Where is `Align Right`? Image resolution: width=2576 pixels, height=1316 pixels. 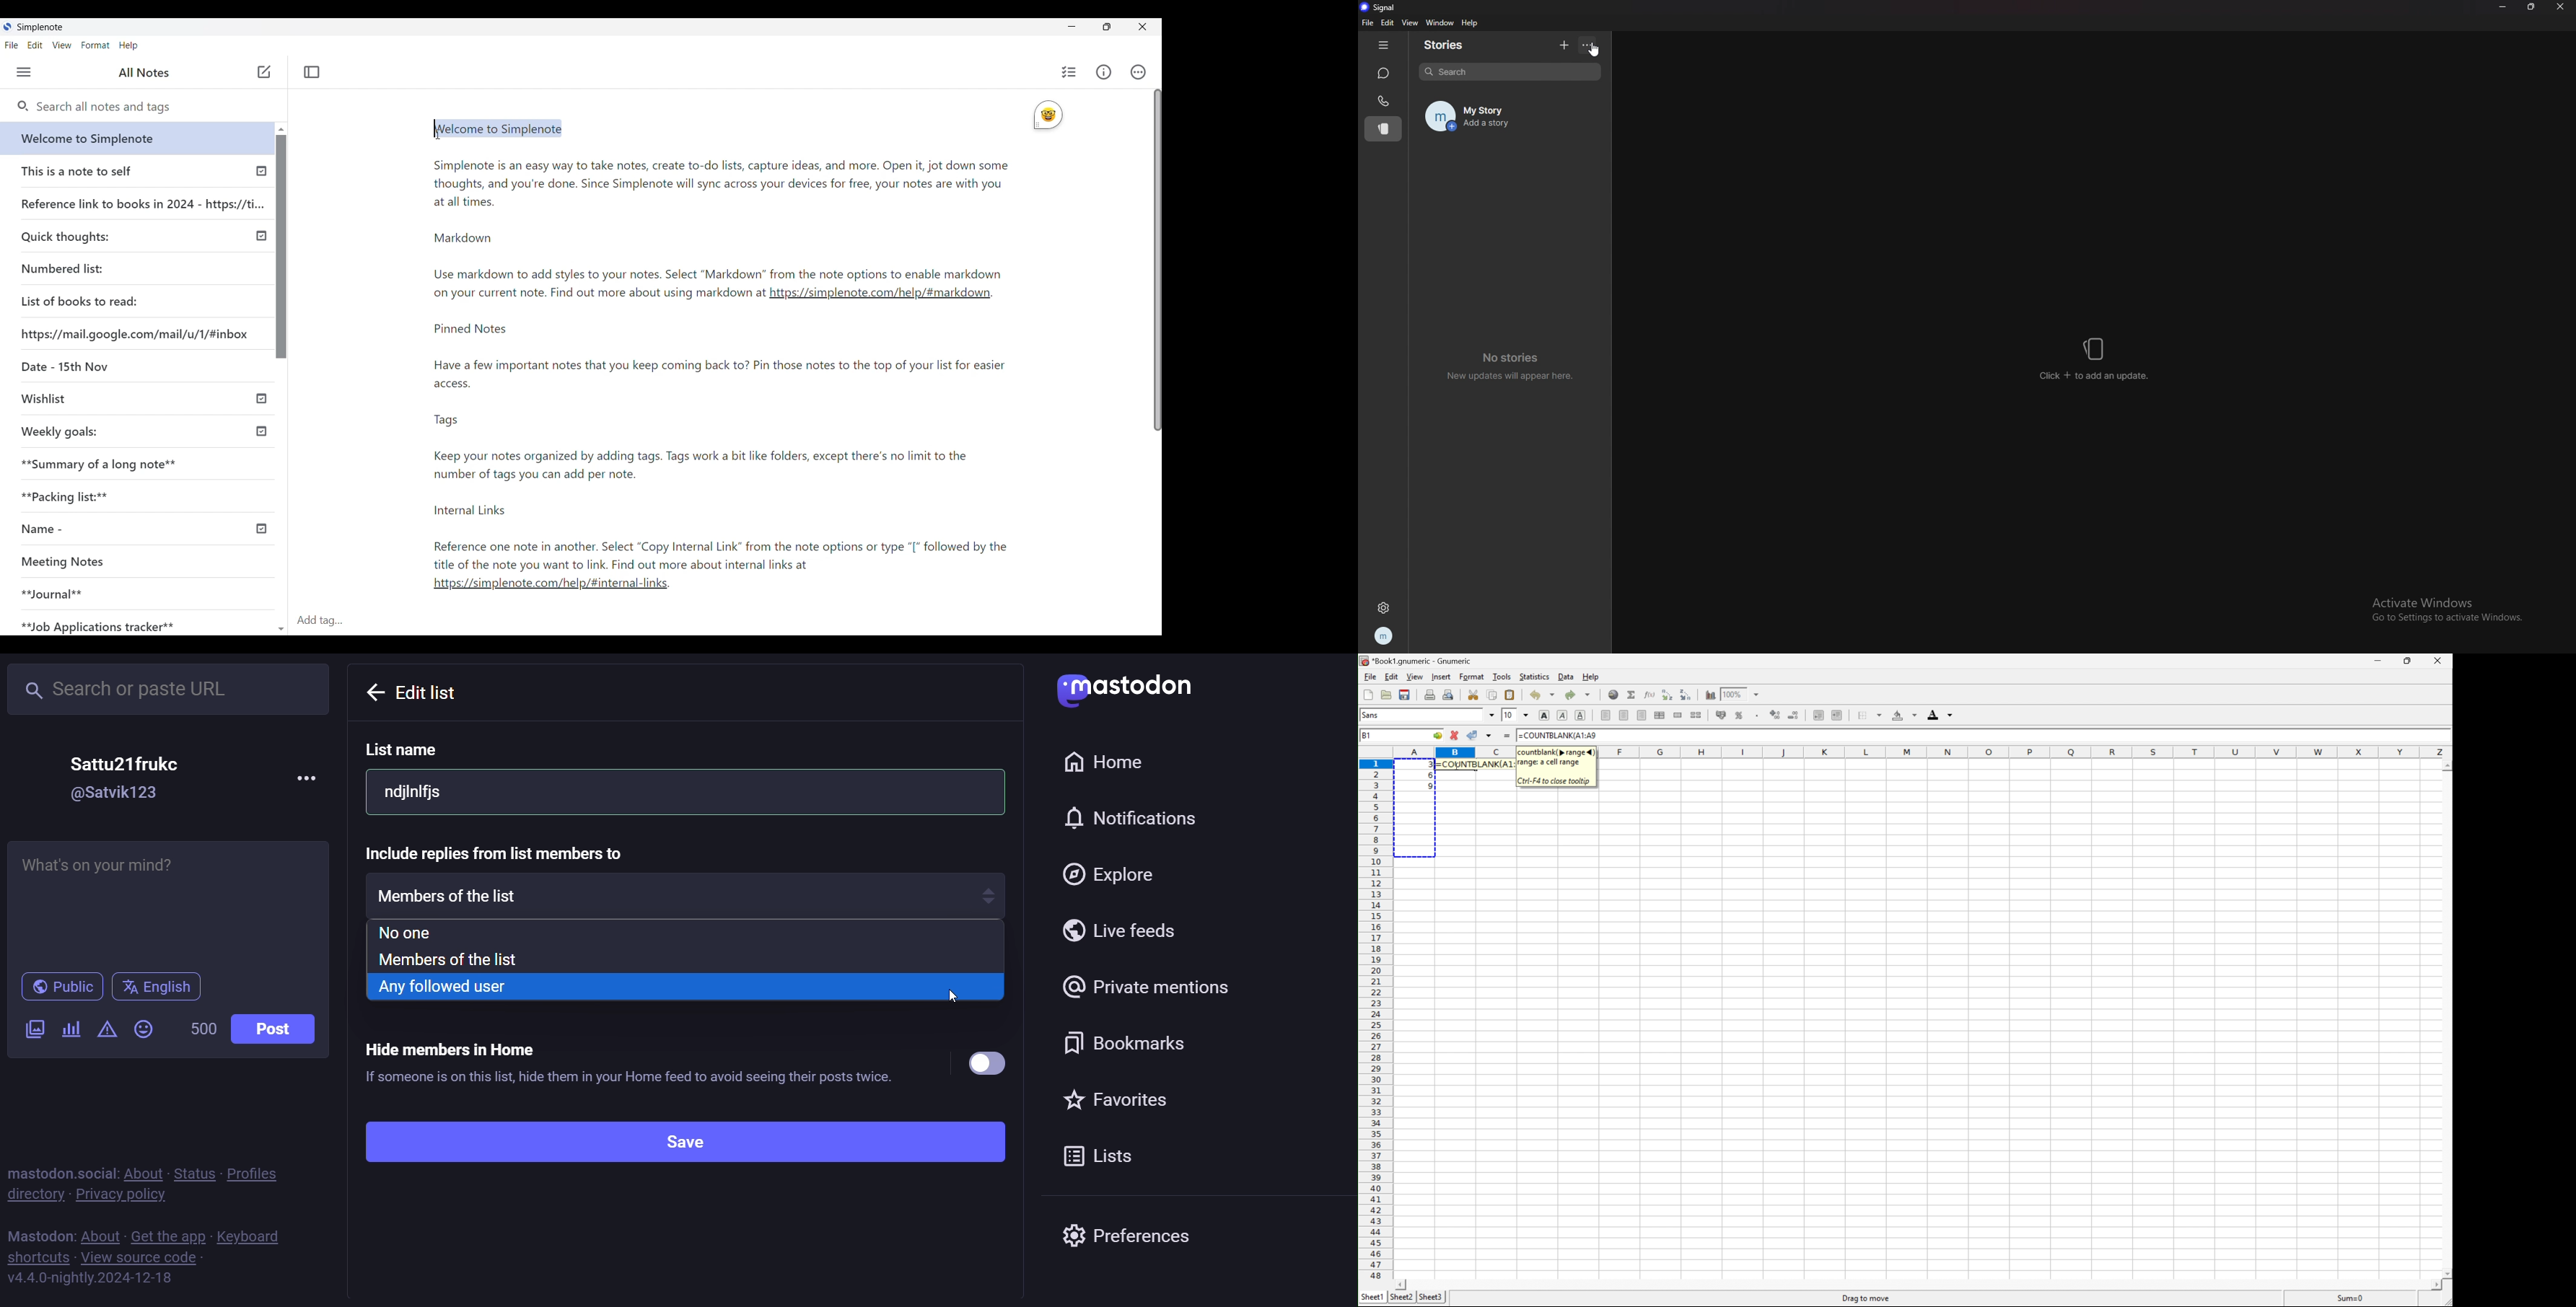 Align Right is located at coordinates (1641, 715).